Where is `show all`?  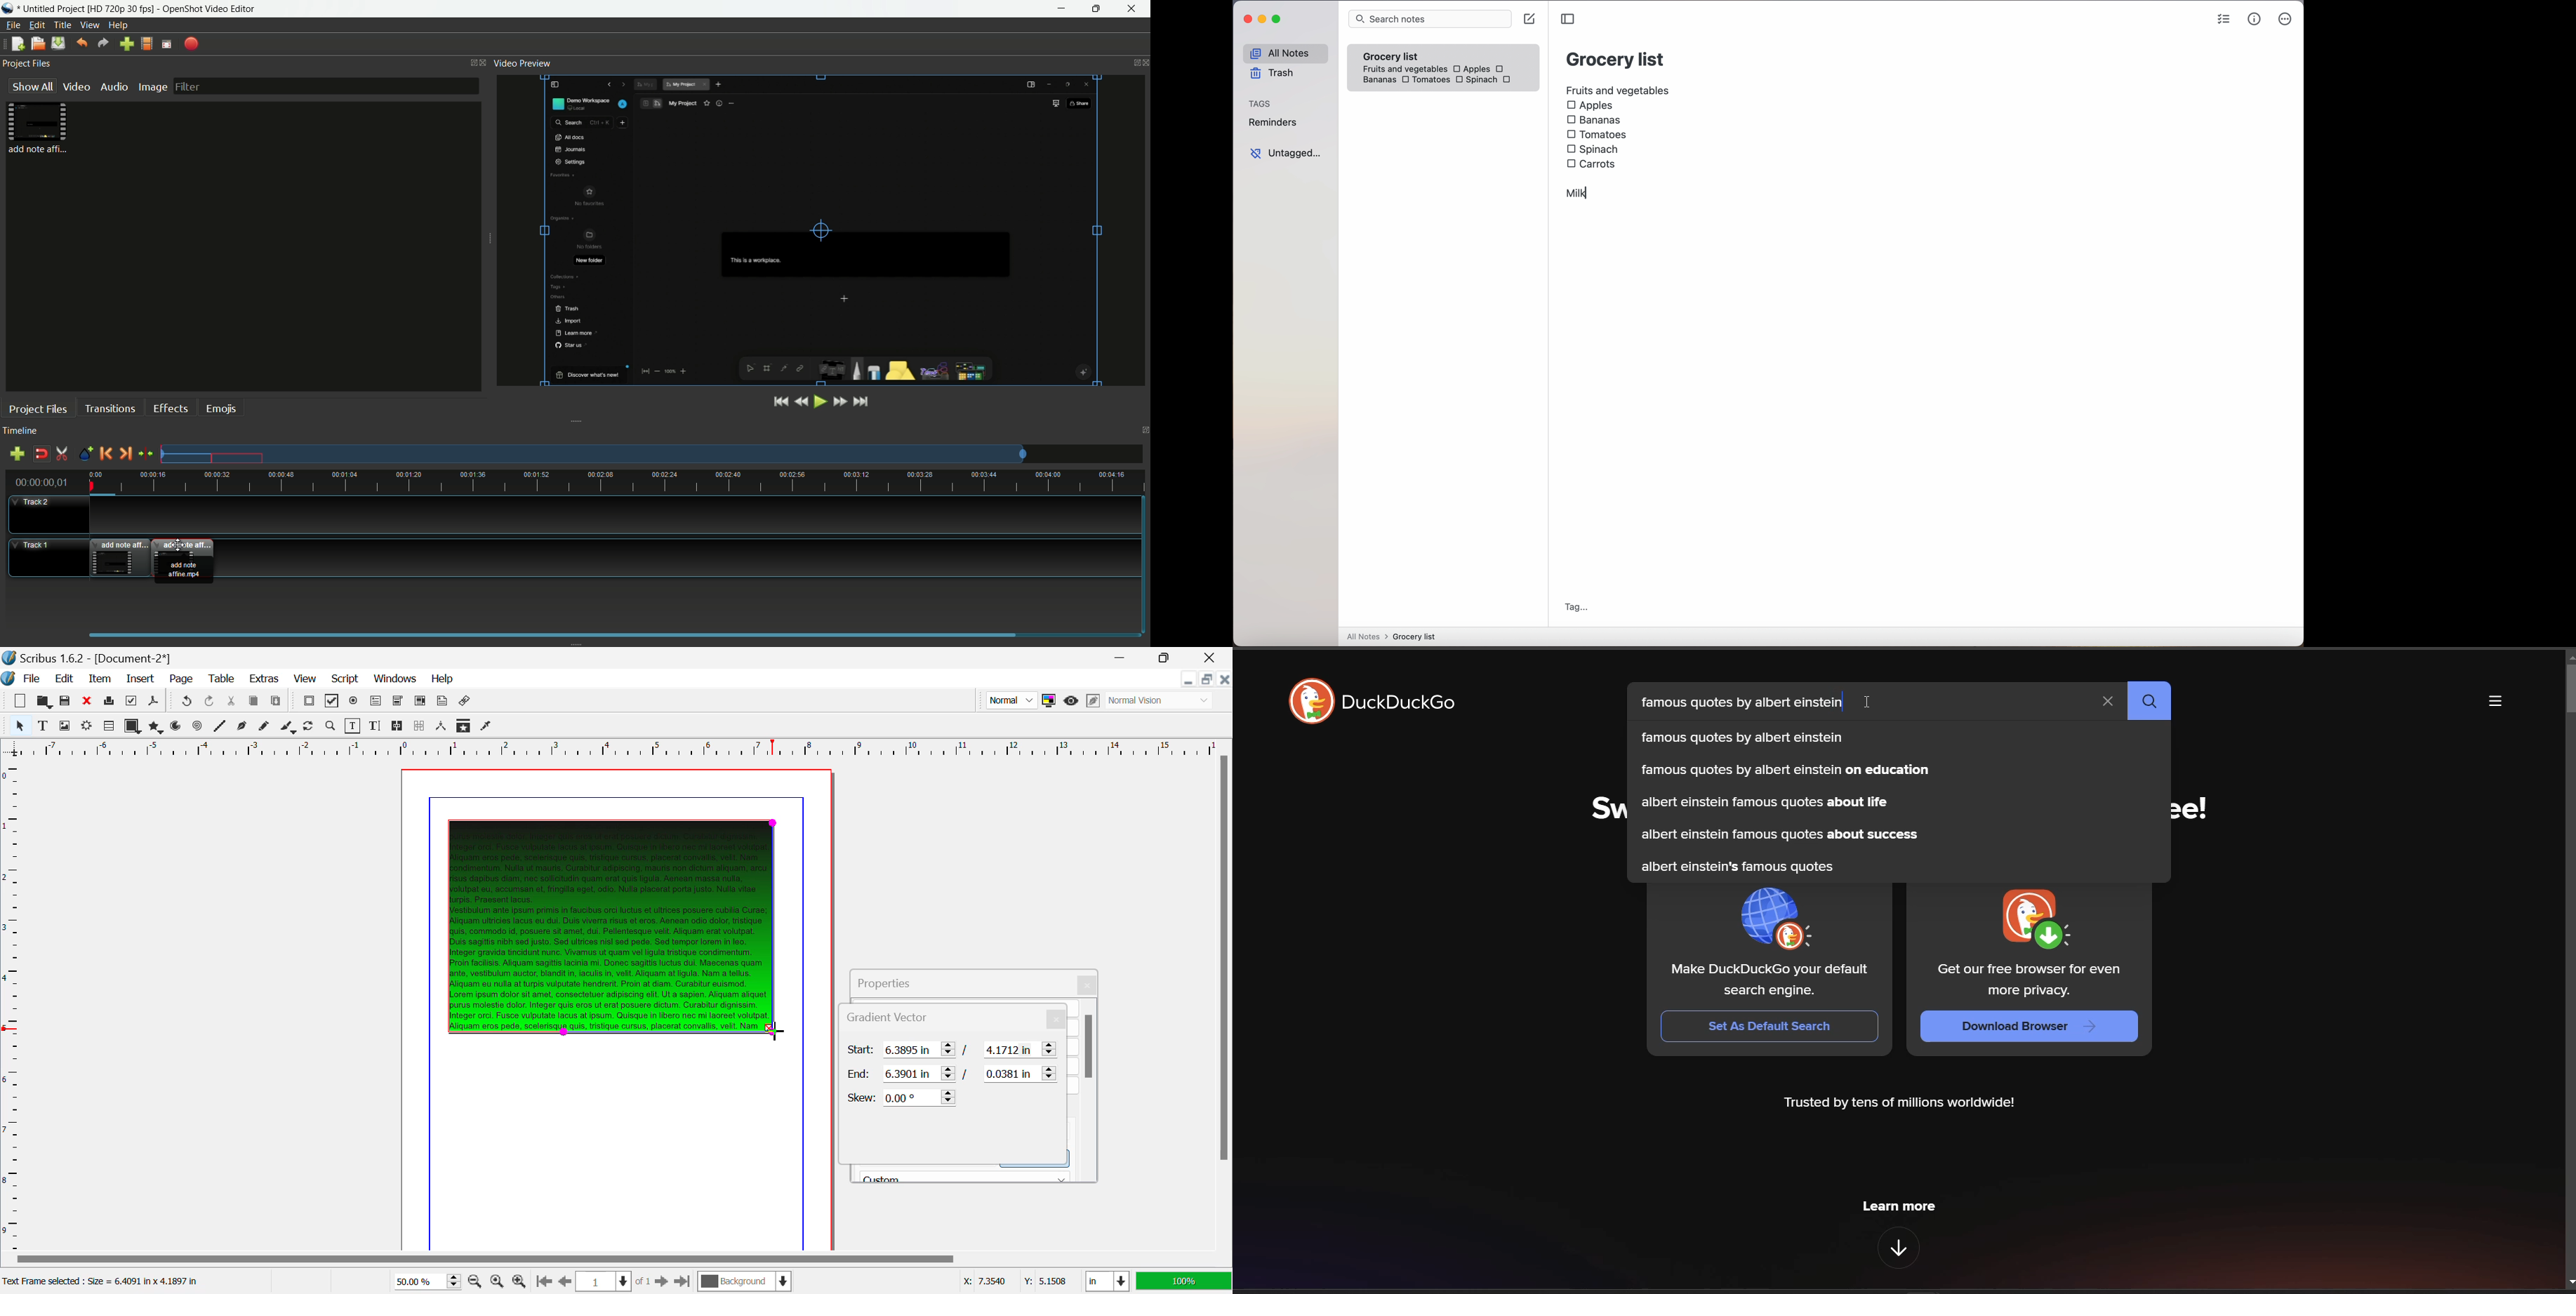
show all is located at coordinates (30, 87).